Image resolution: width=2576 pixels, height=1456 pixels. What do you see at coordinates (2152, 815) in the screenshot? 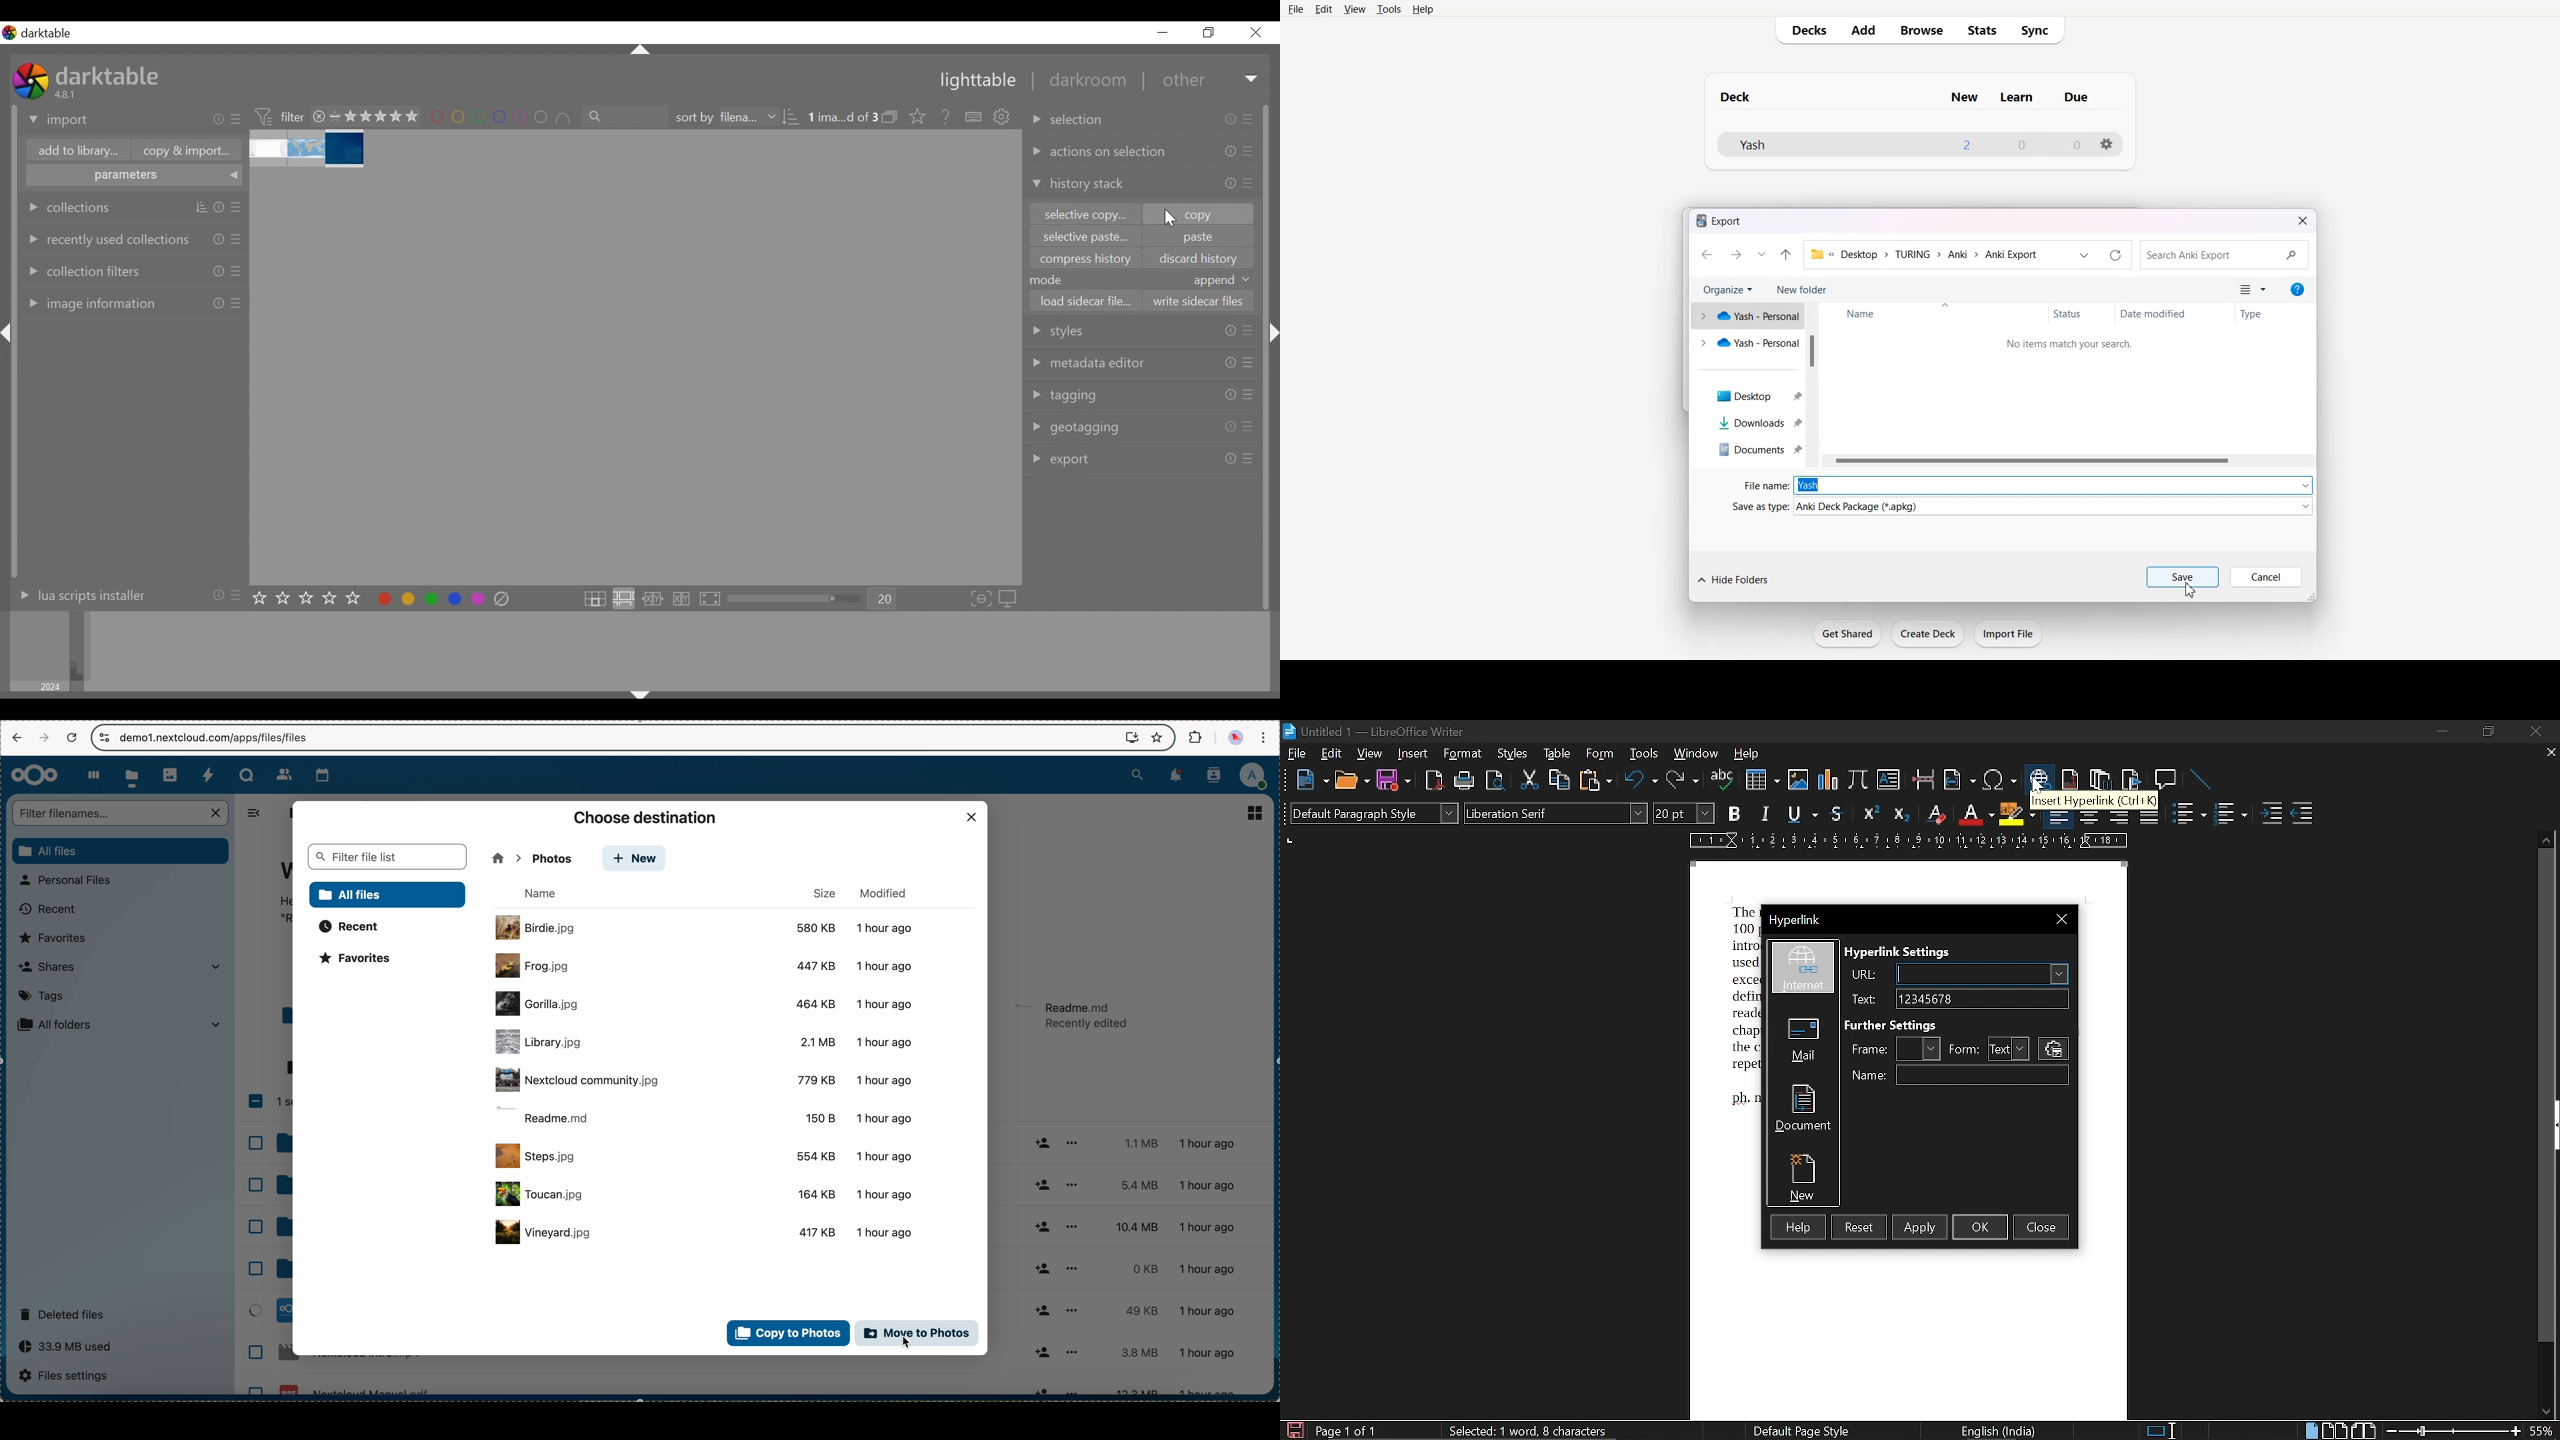
I see `justified` at bounding box center [2152, 815].